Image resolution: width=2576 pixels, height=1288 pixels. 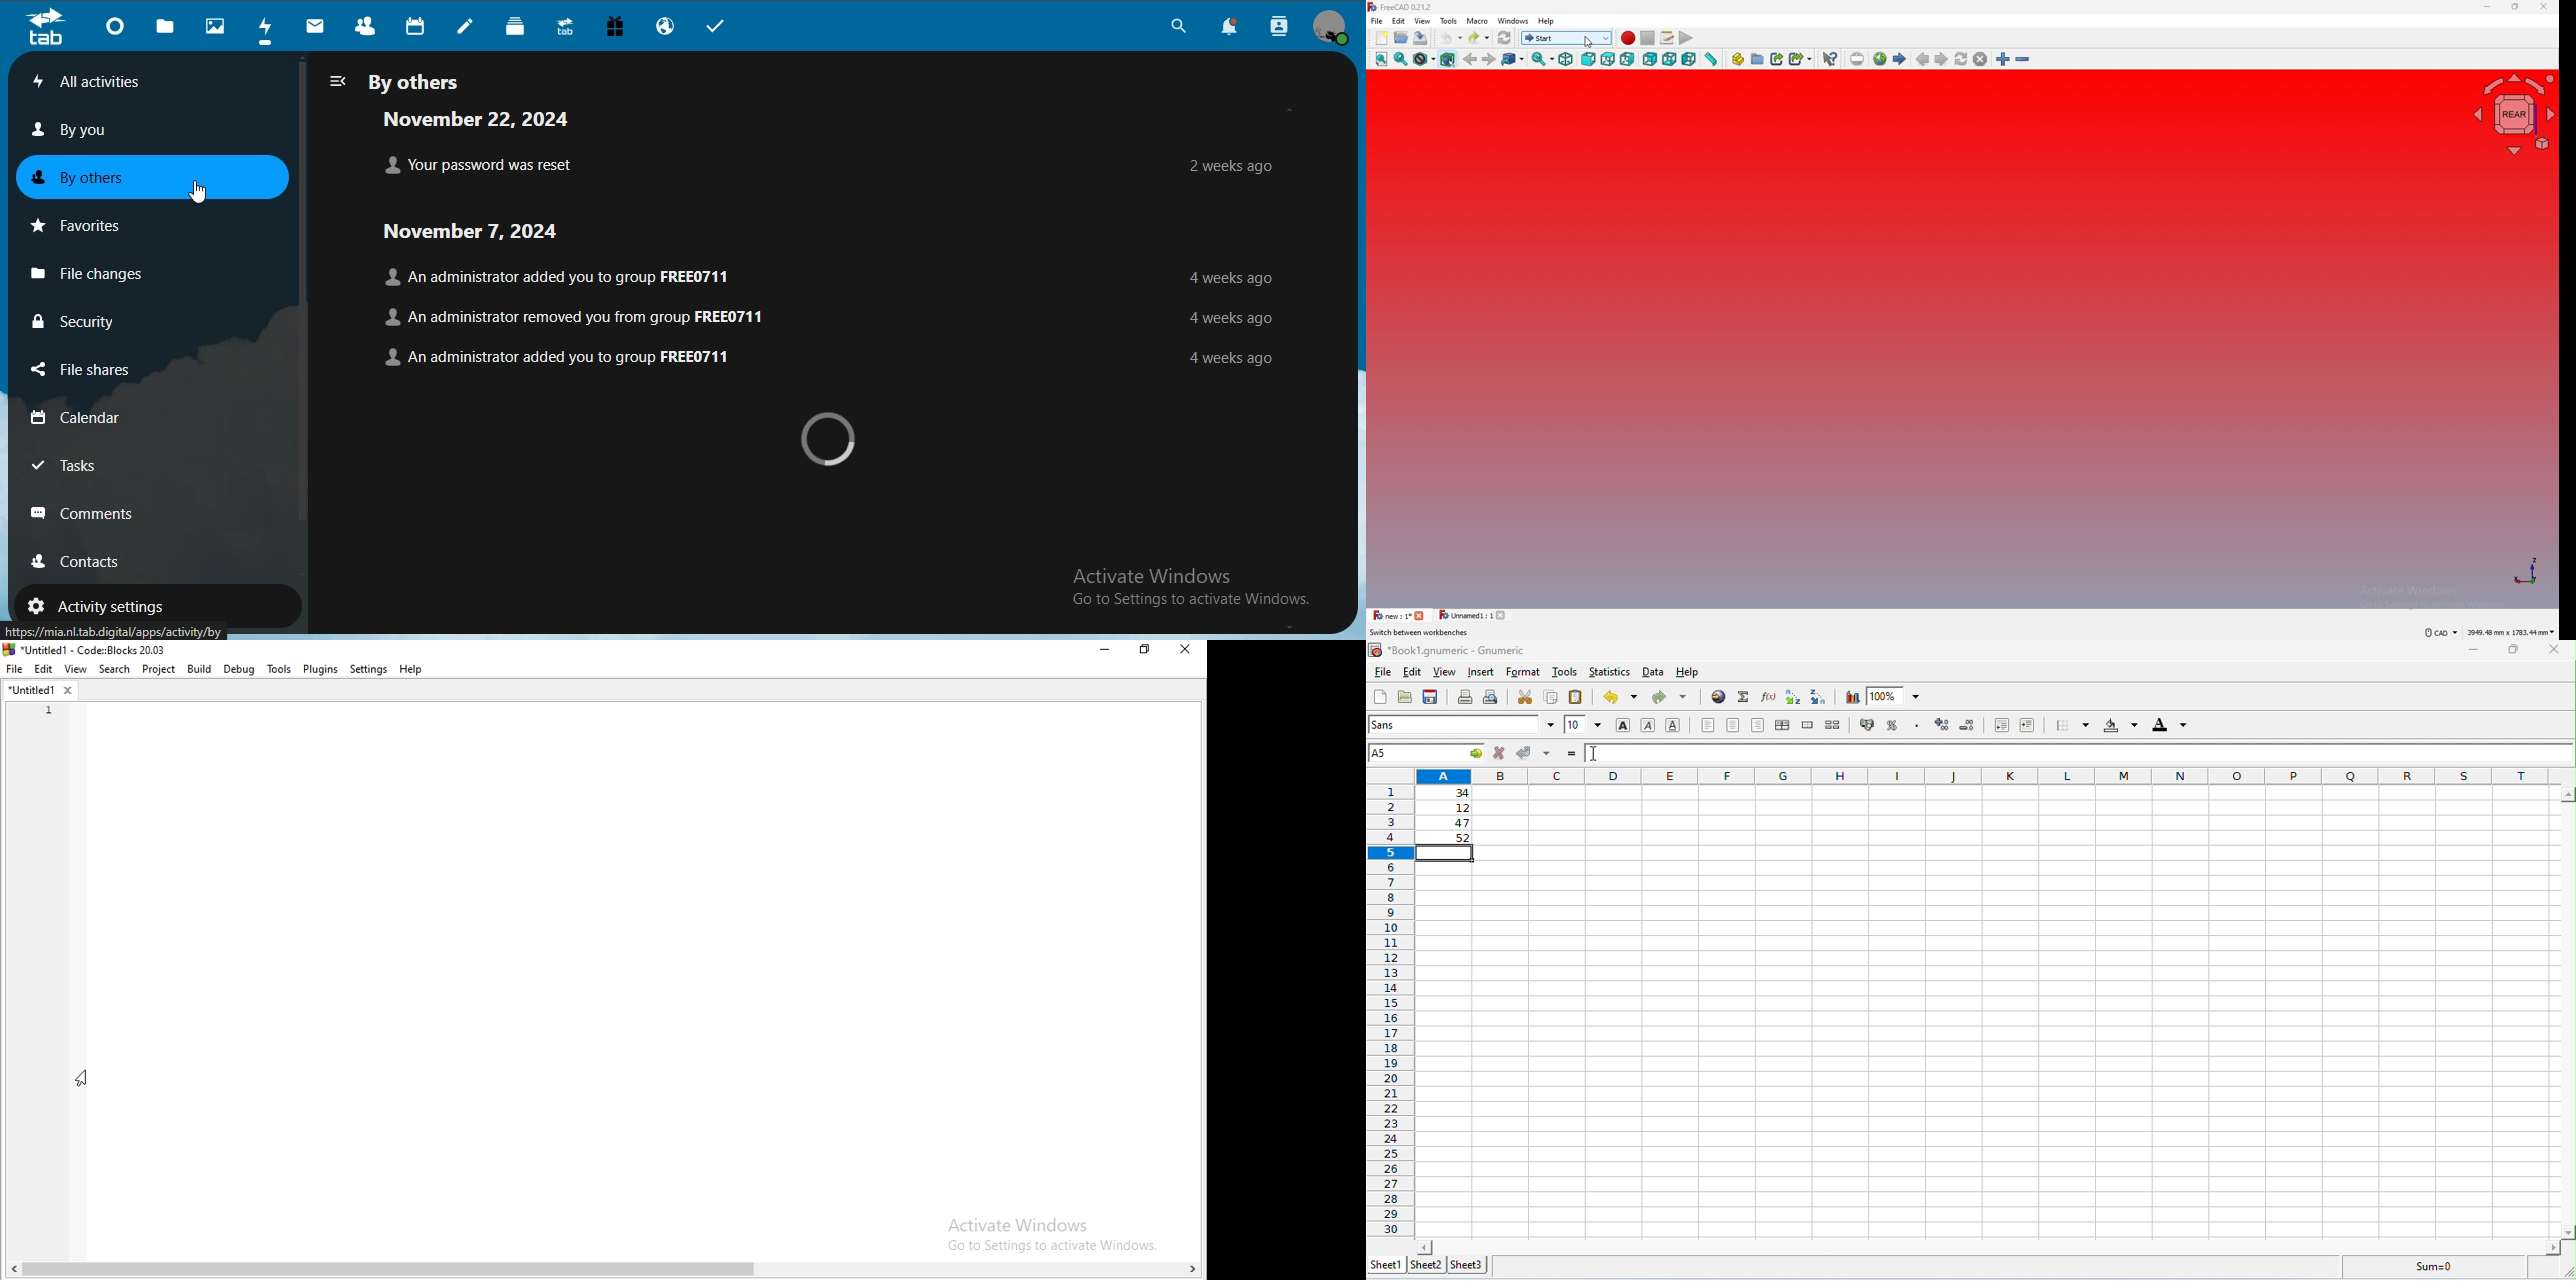 I want to click on previous page, so click(x=1922, y=58).